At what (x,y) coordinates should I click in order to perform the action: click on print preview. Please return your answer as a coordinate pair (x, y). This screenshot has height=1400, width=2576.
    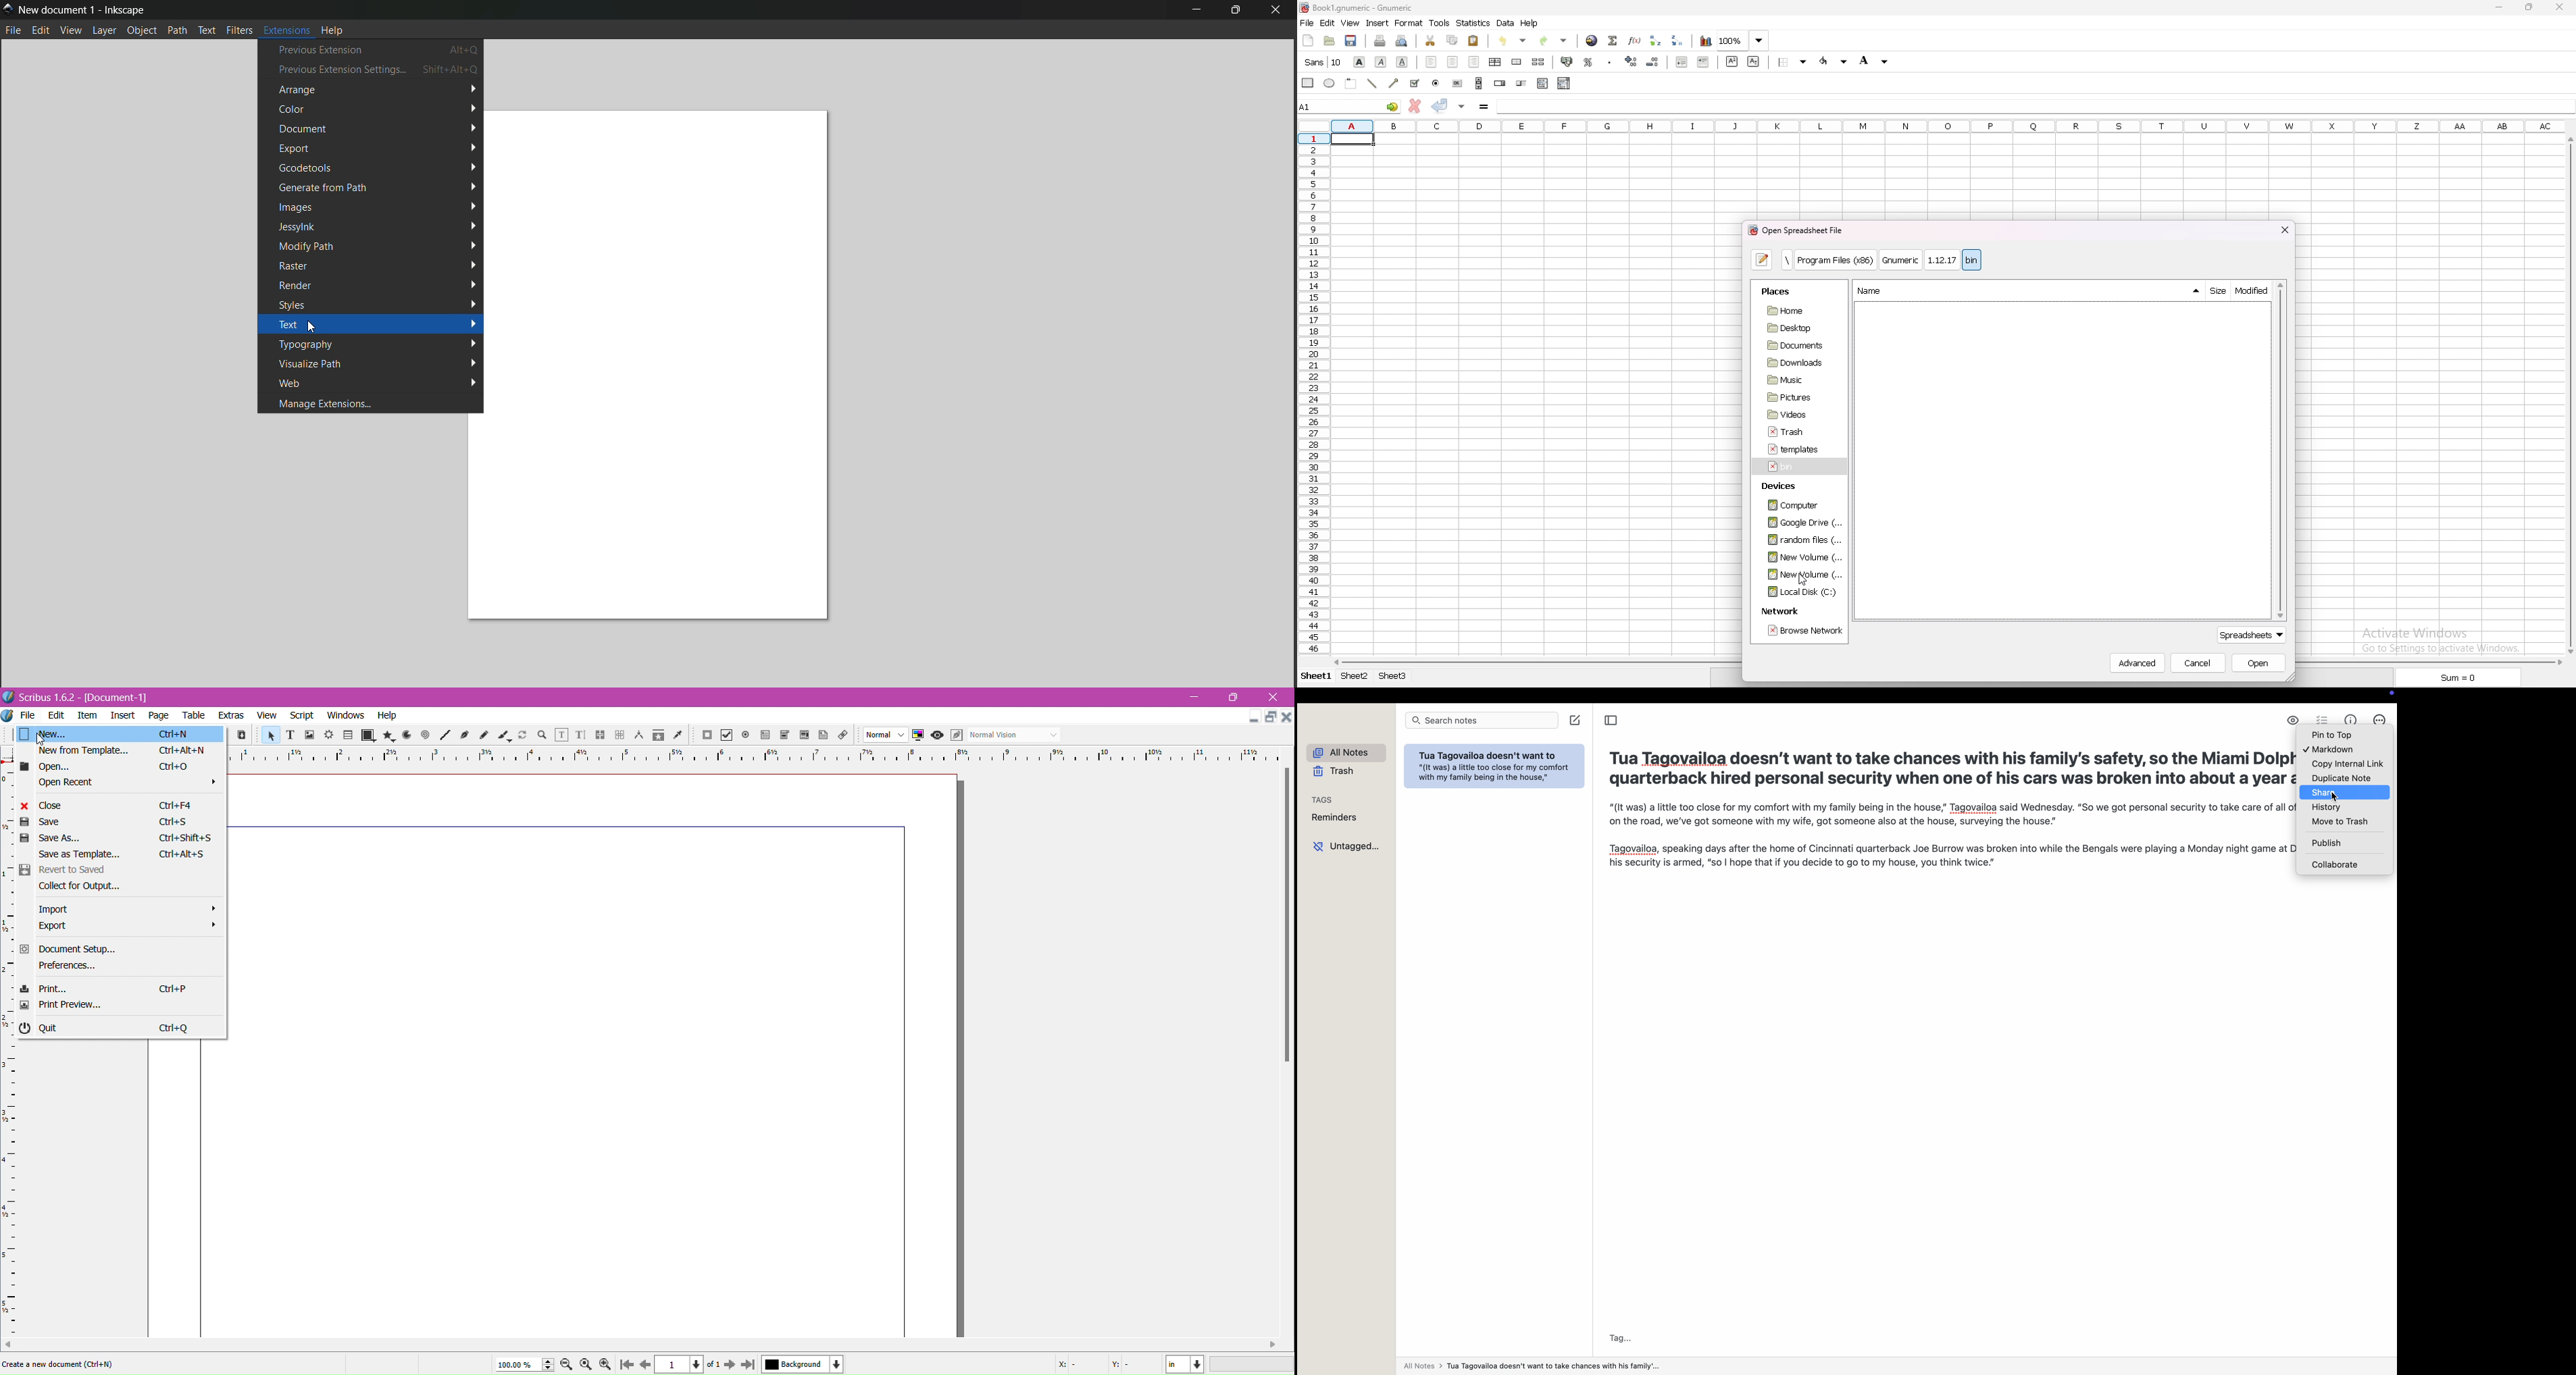
    Looking at the image, I should click on (1404, 41).